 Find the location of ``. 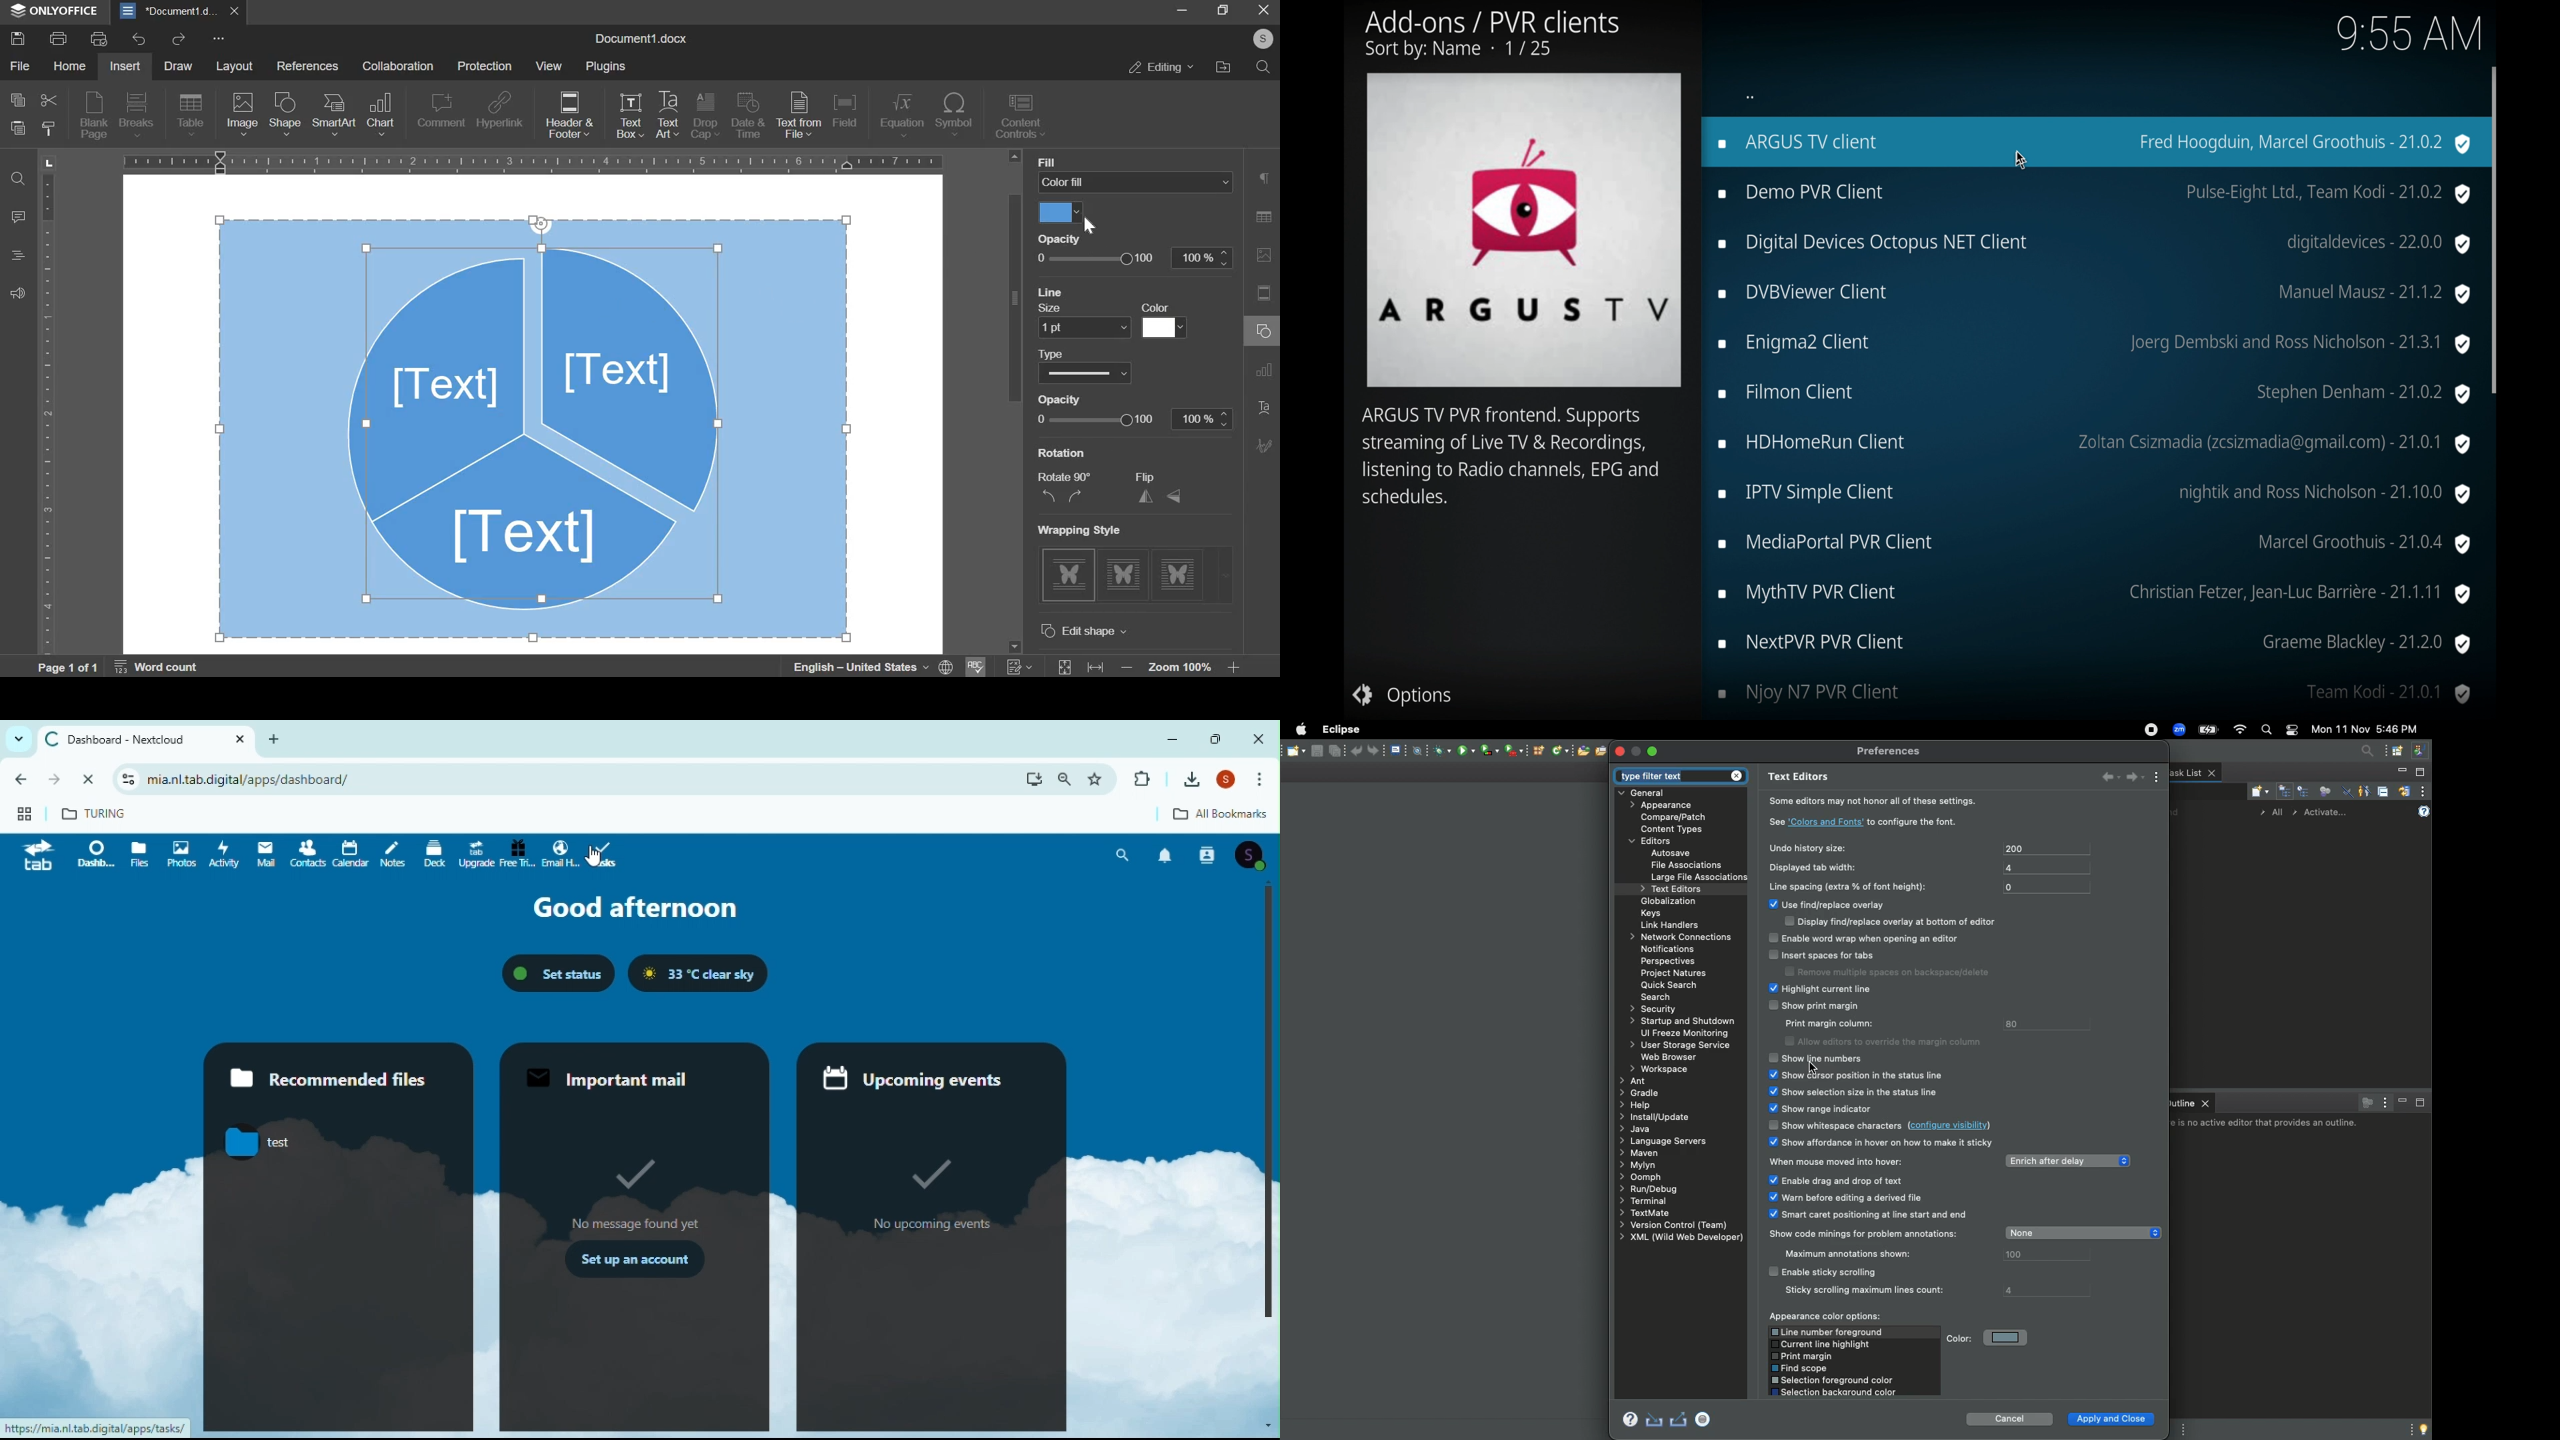

 is located at coordinates (1147, 479).